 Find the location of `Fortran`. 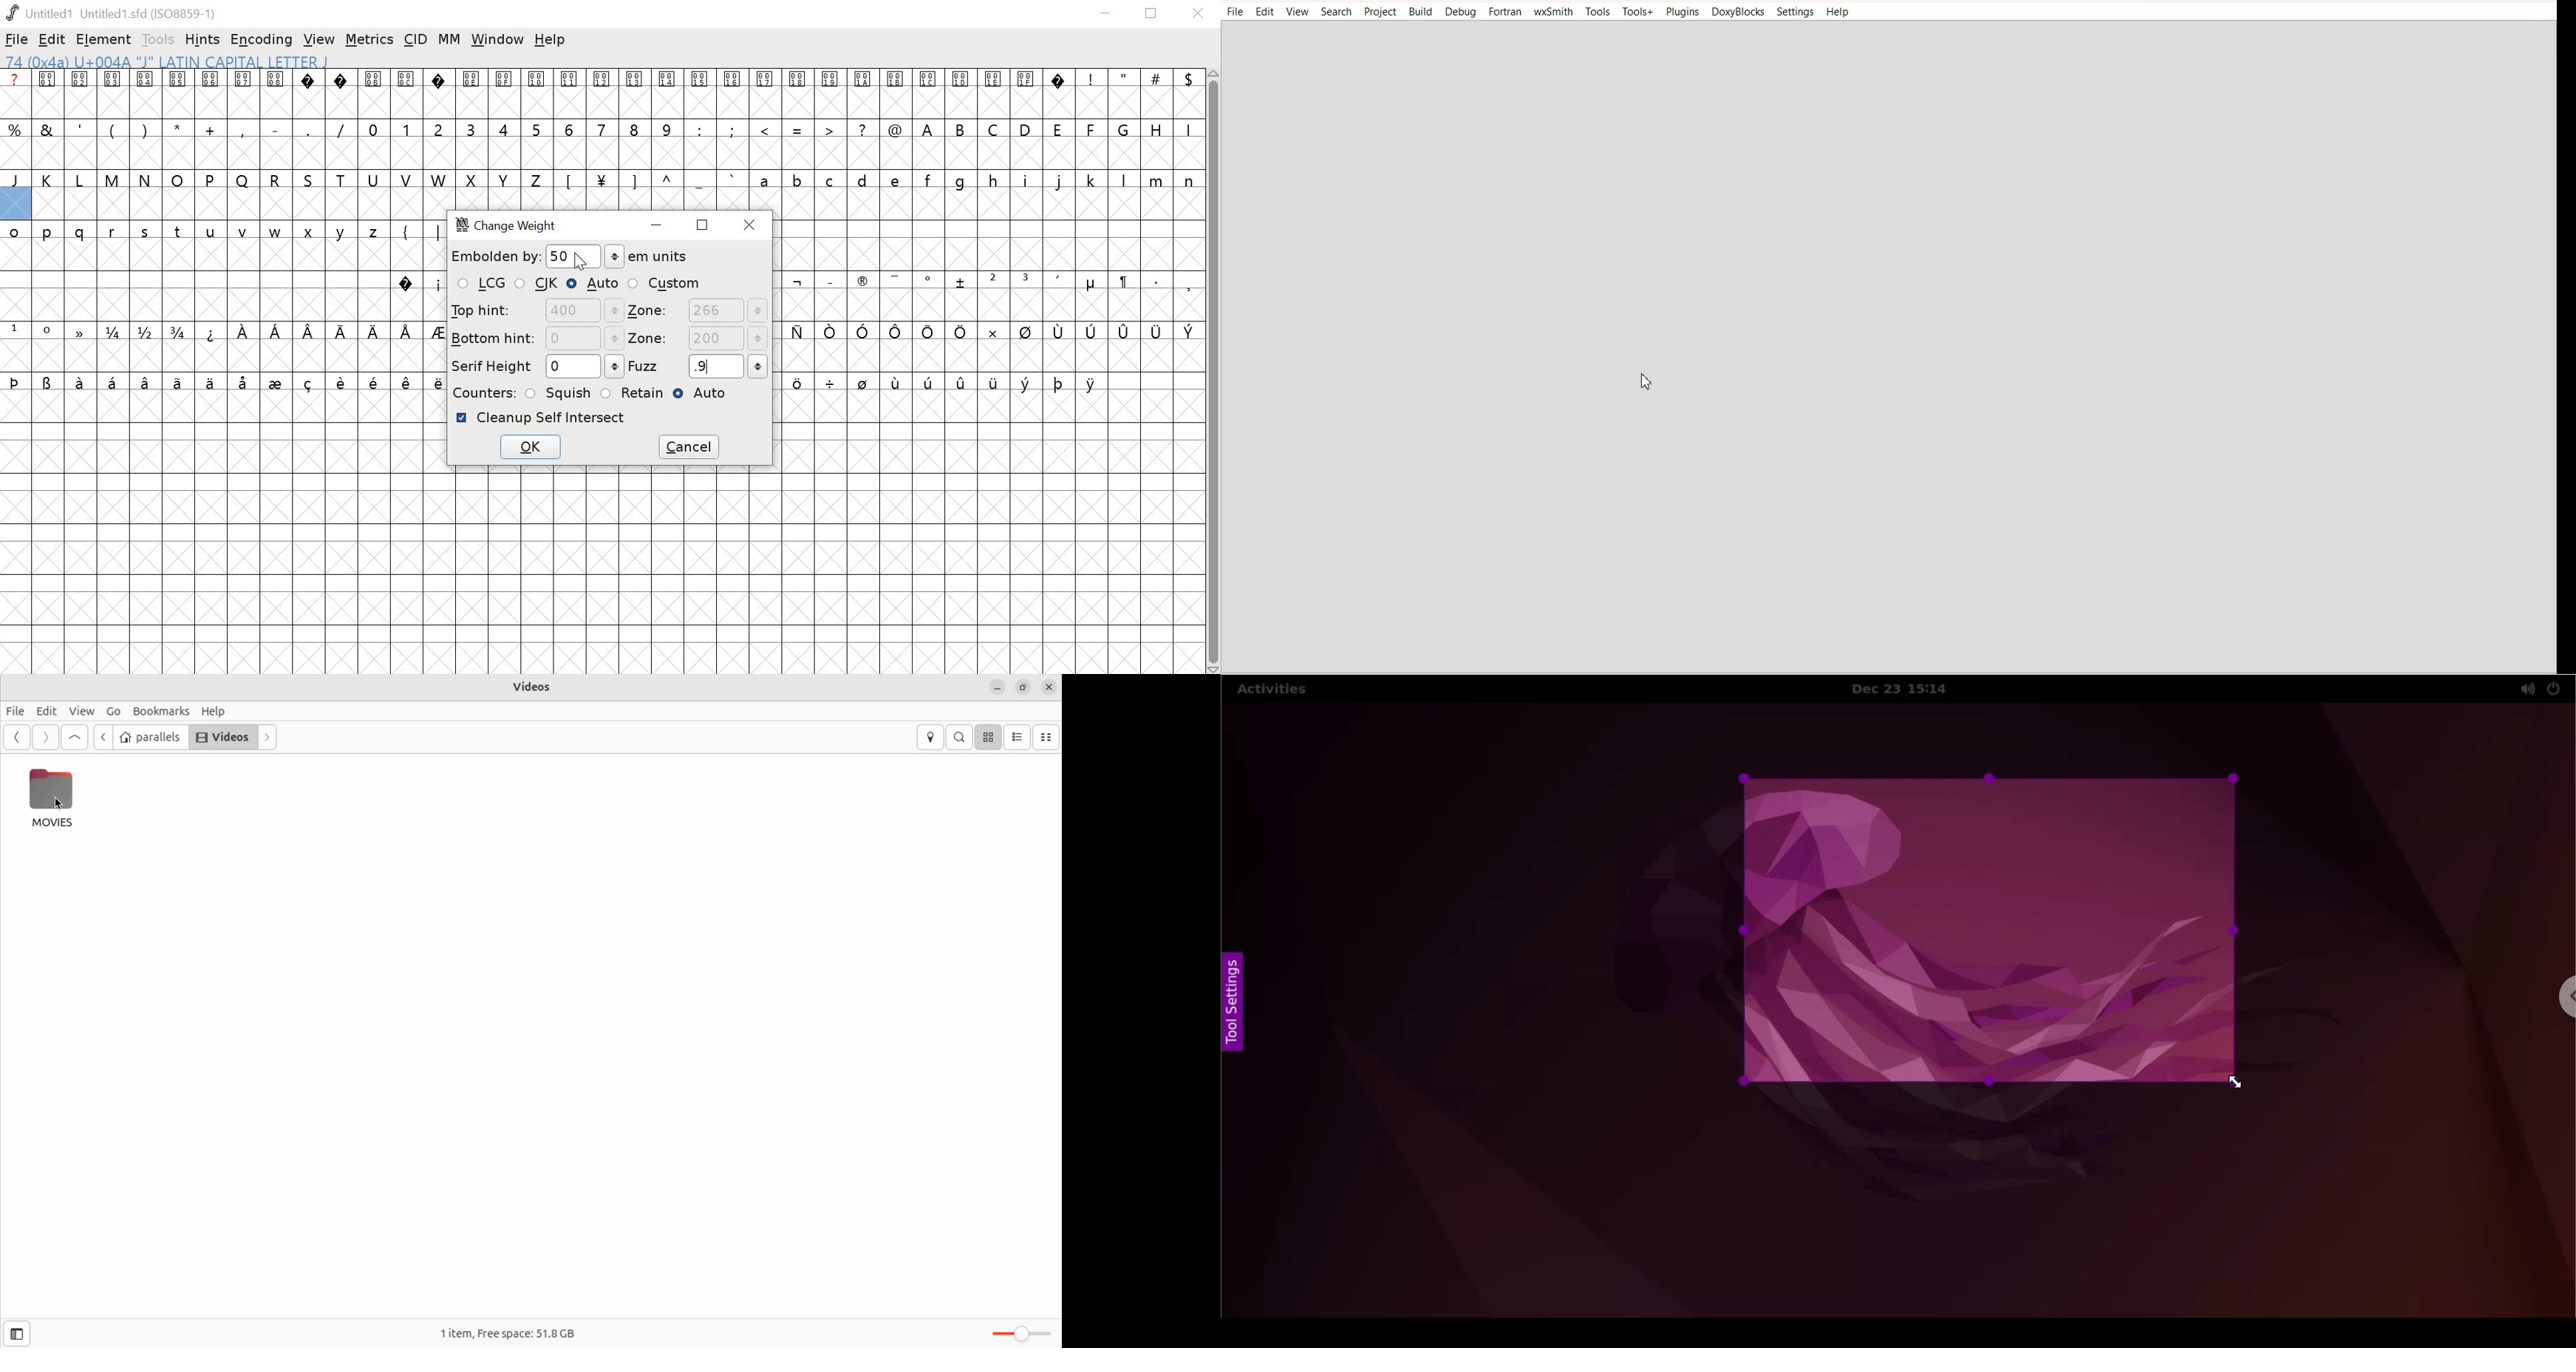

Fortran is located at coordinates (1506, 11).